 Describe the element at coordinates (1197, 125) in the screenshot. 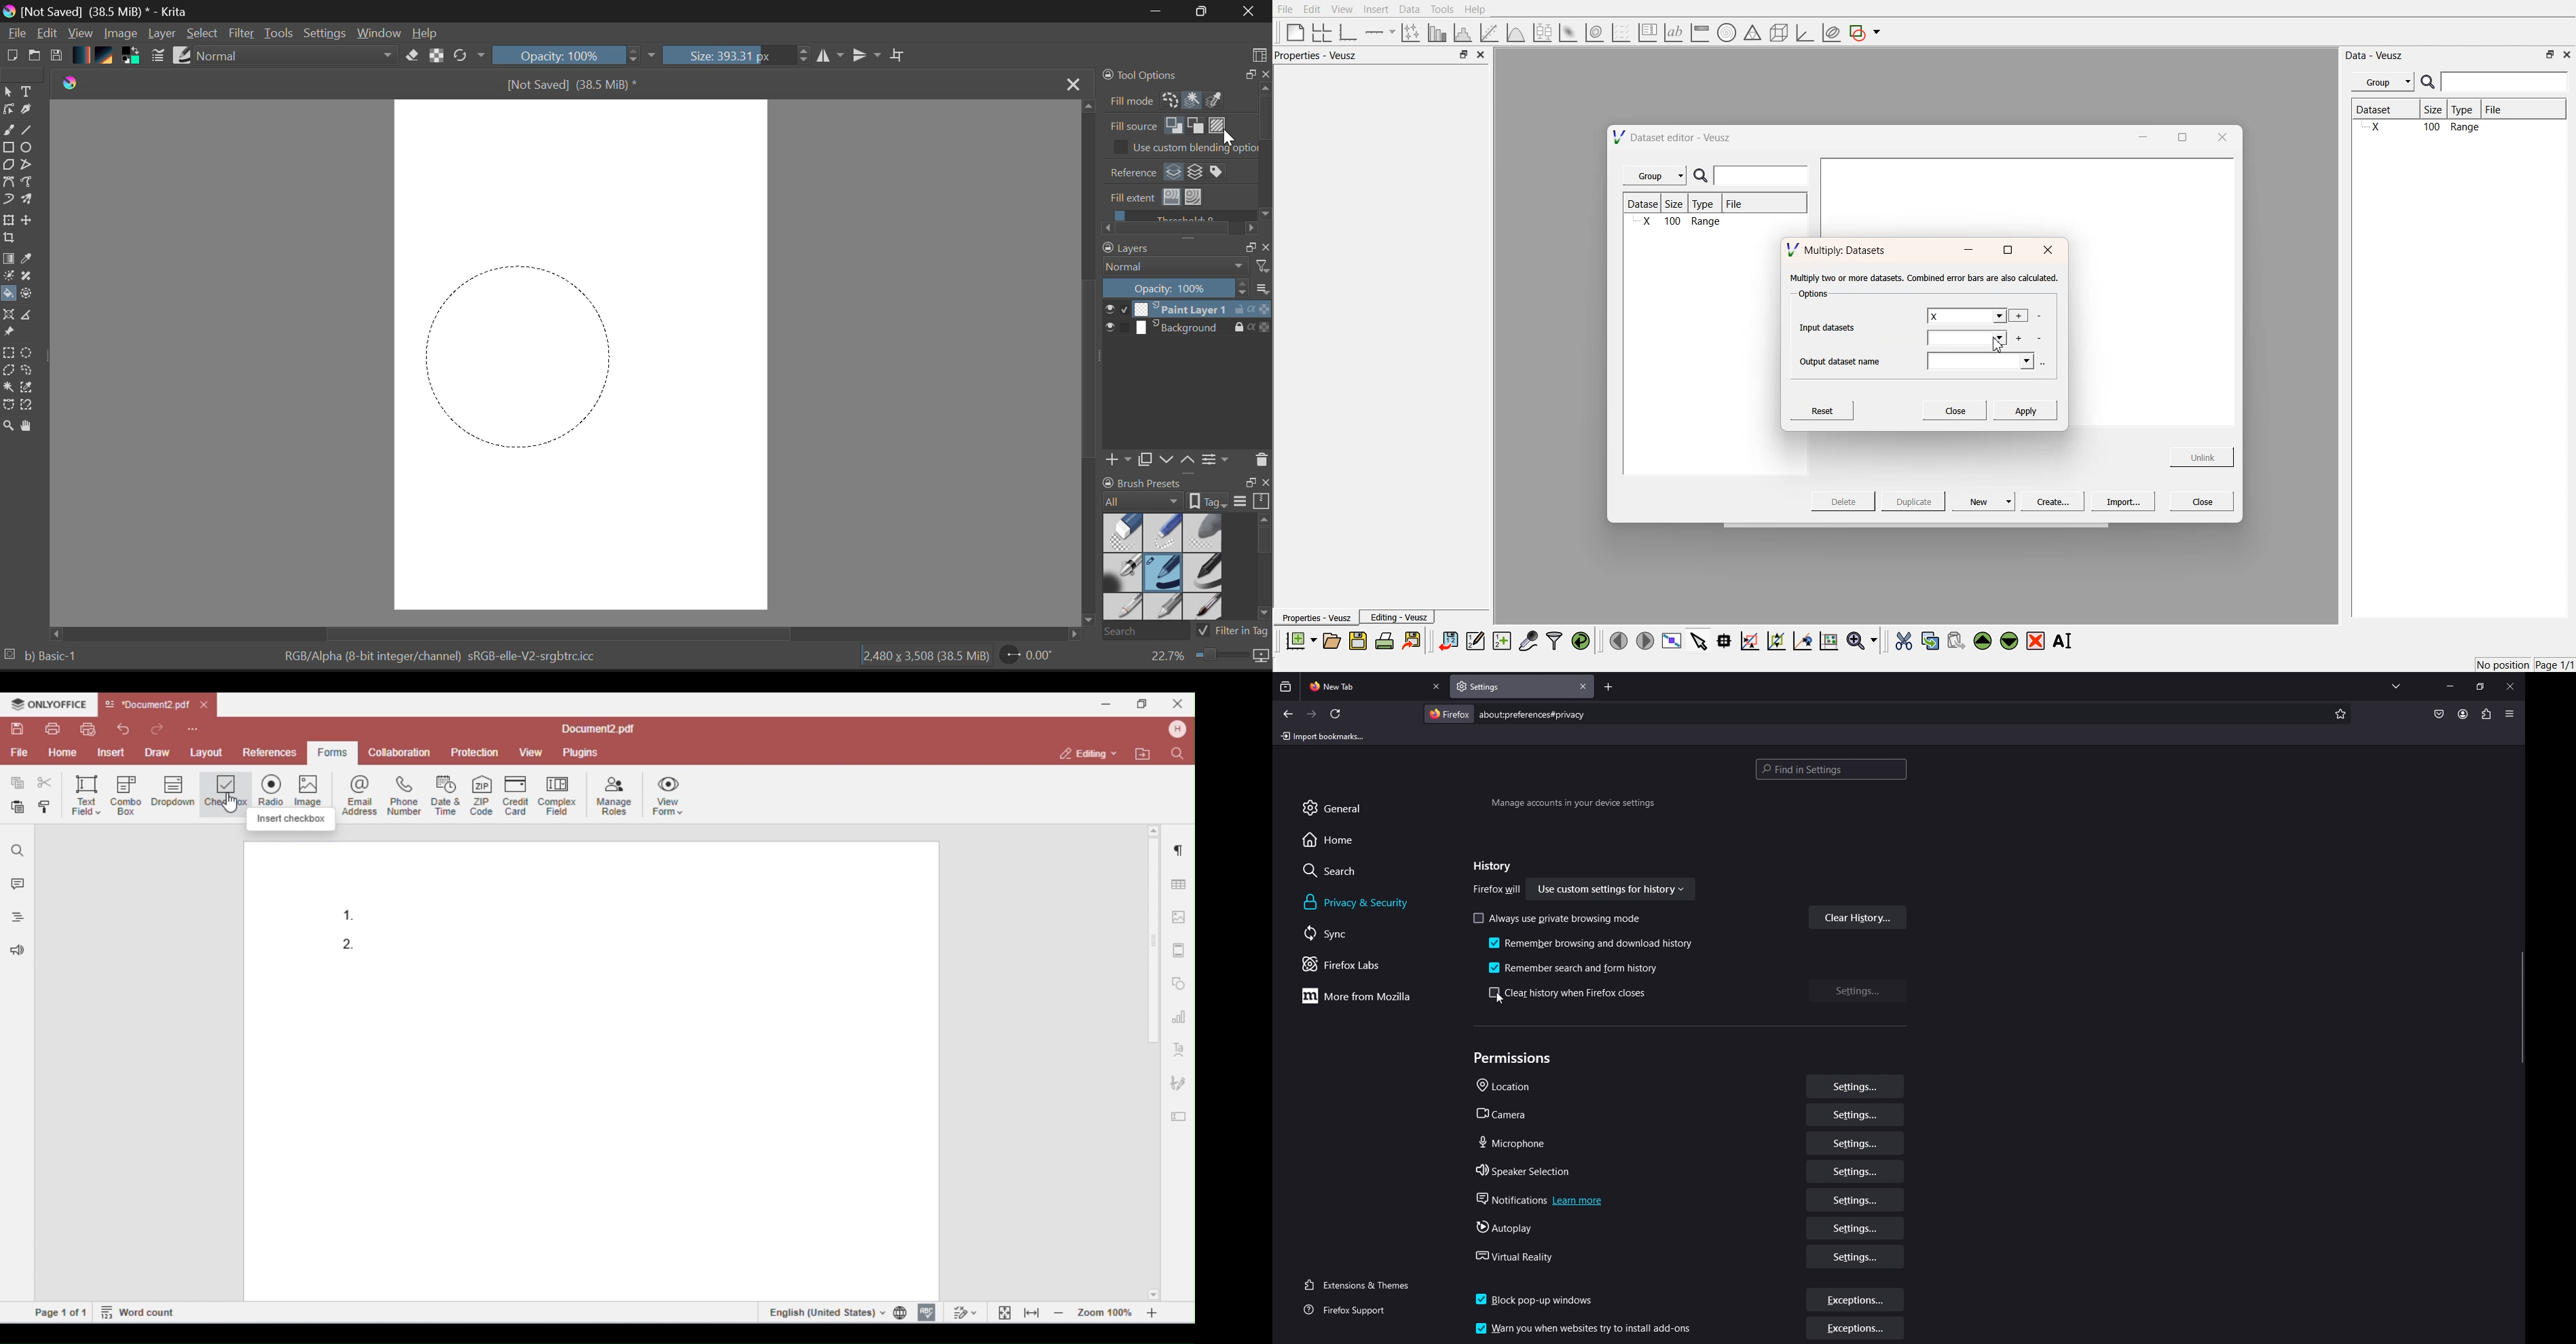

I see `Fill Source: Background Color` at that location.